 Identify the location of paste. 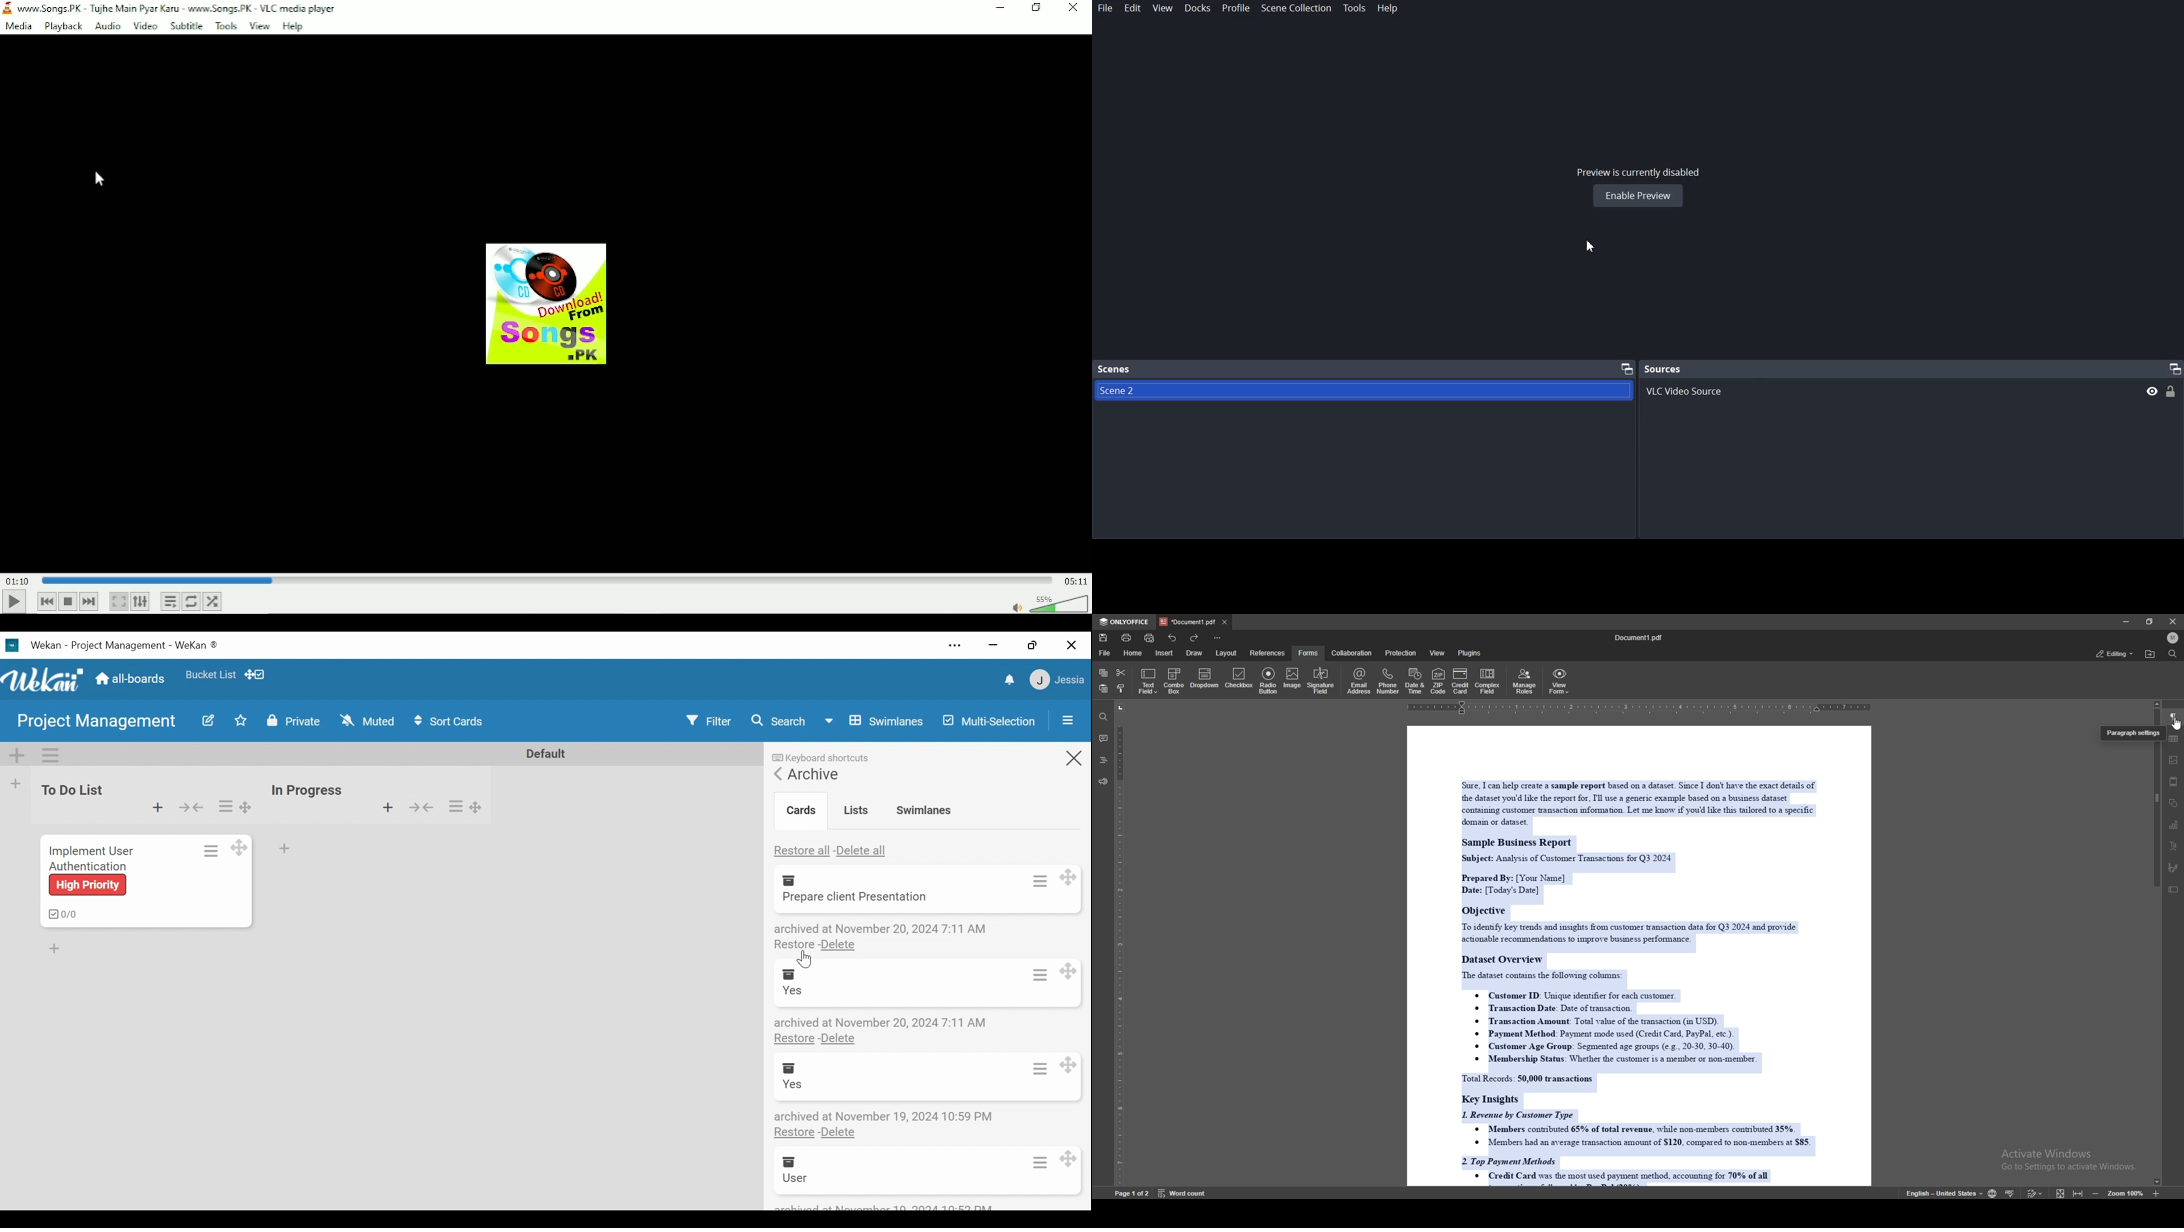
(1102, 689).